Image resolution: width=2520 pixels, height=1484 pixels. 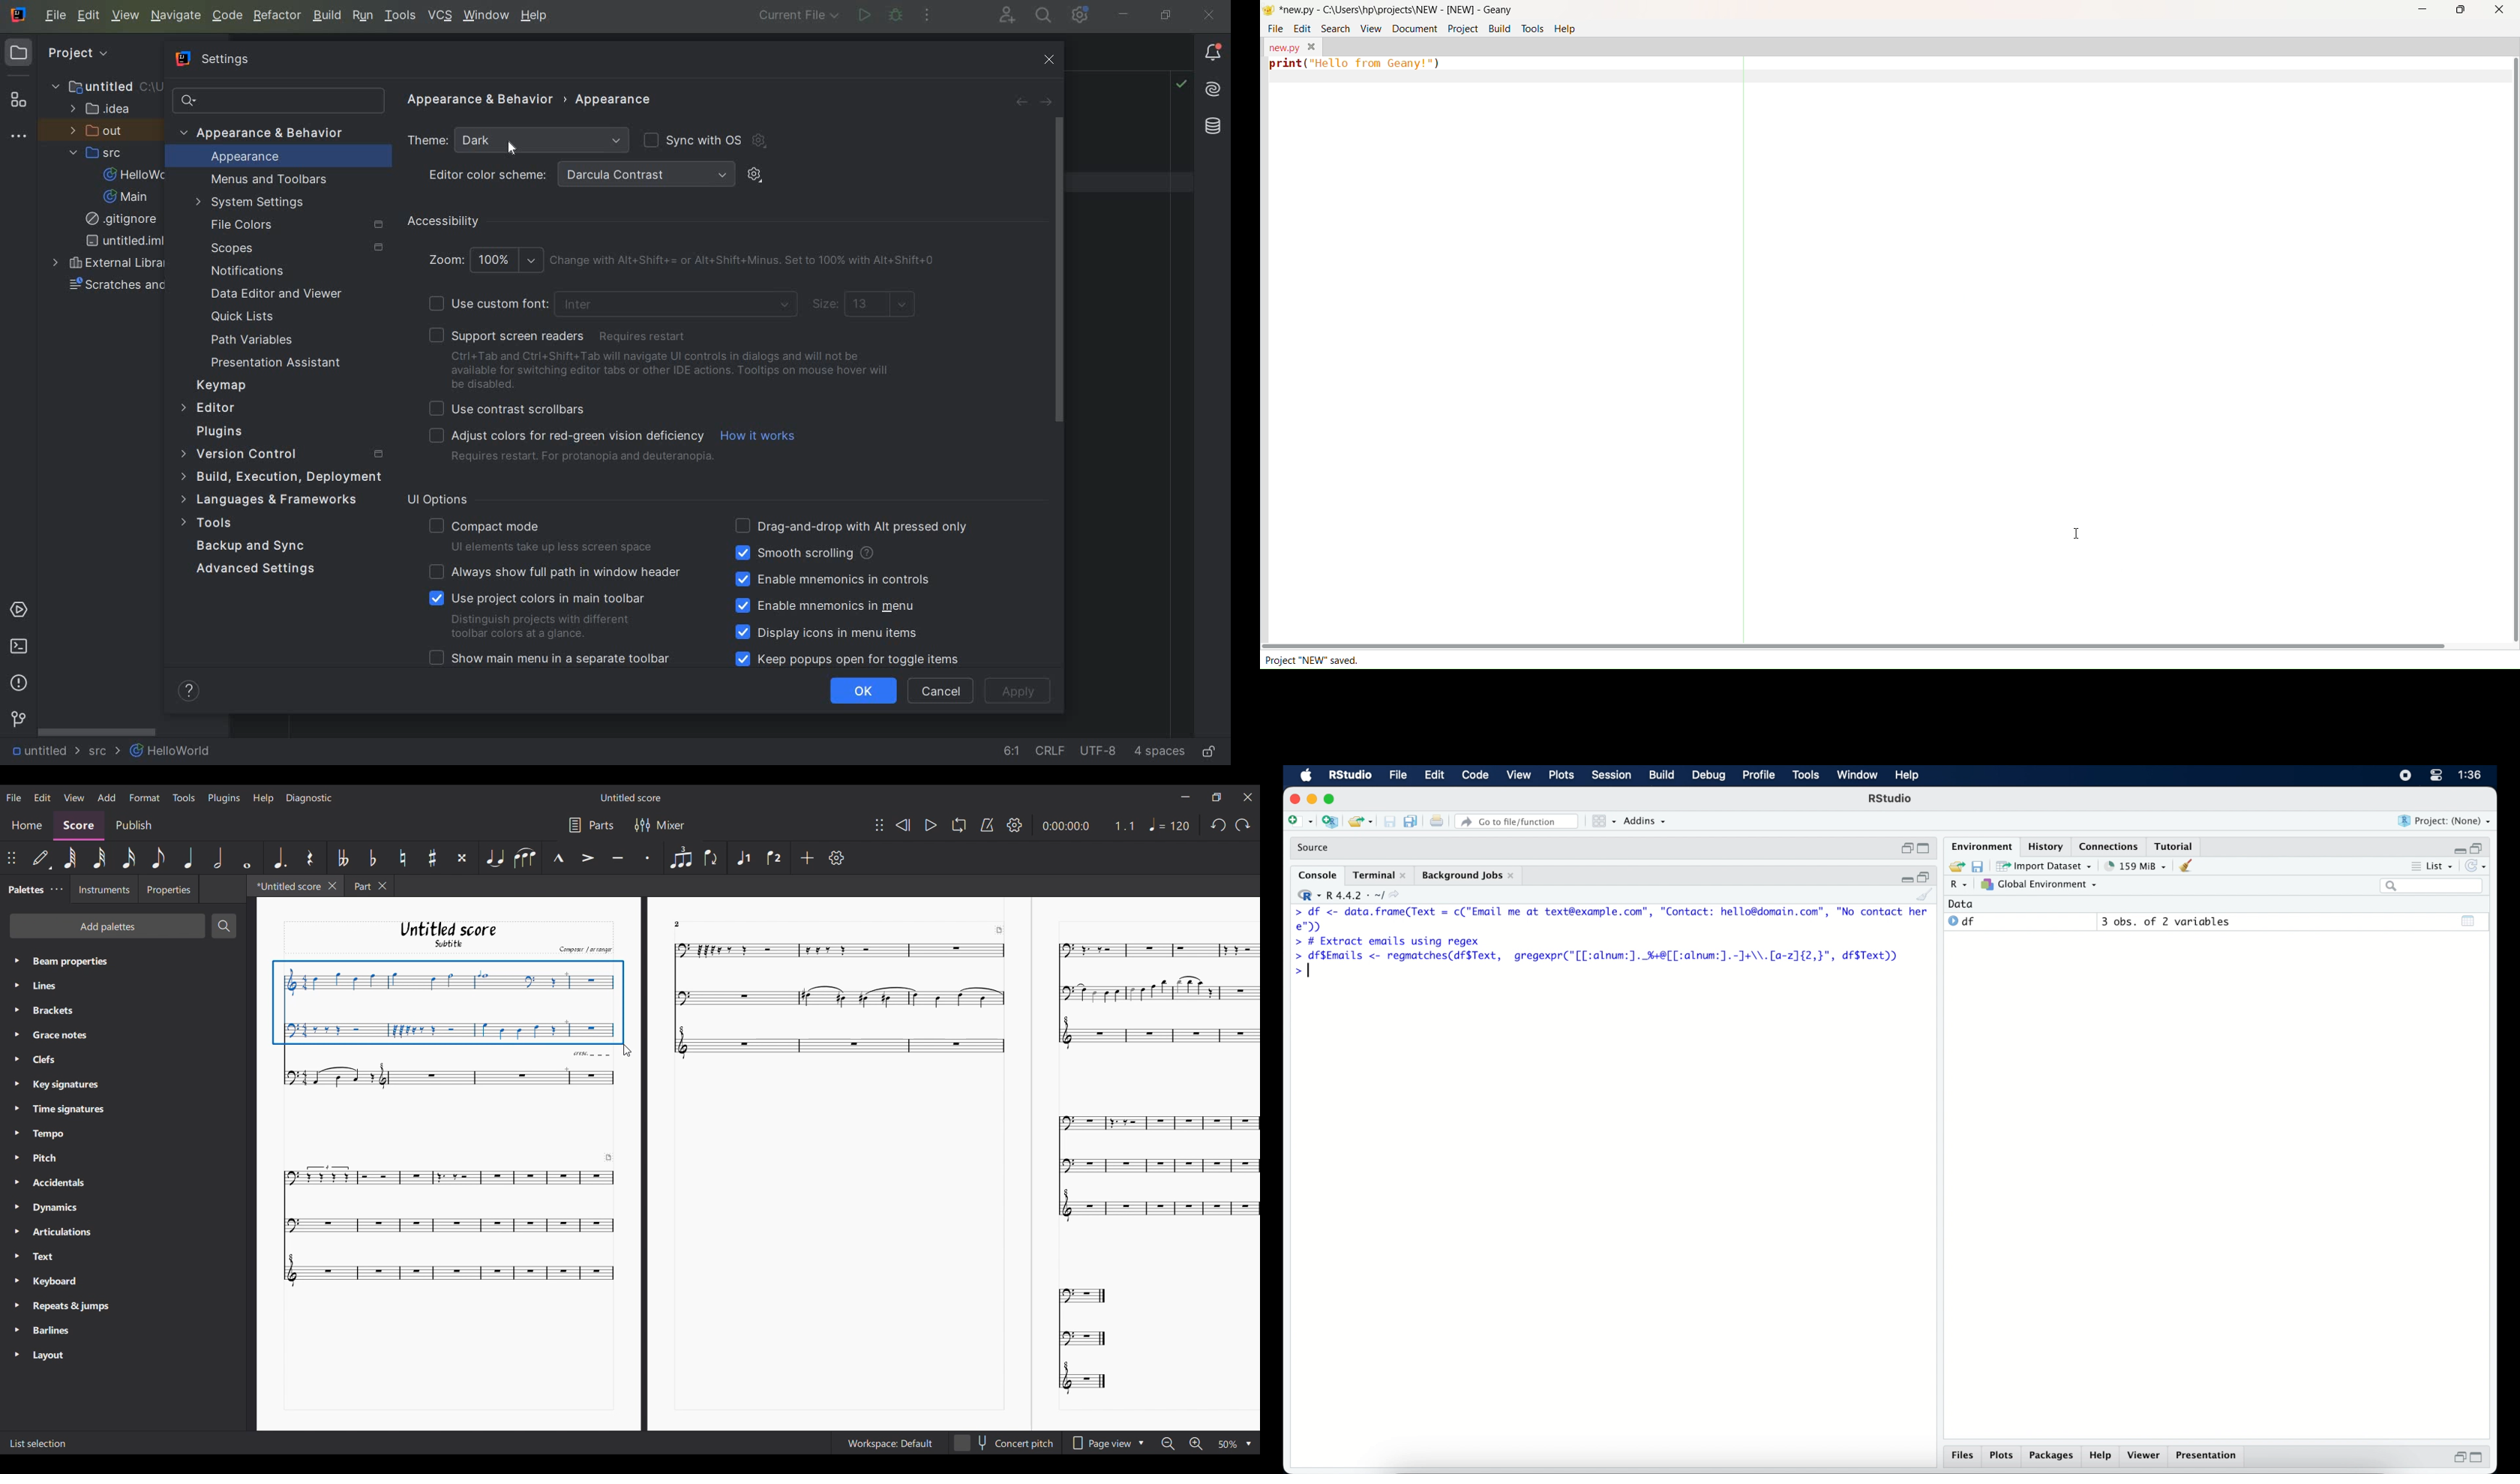 I want to click on print, so click(x=1436, y=821).